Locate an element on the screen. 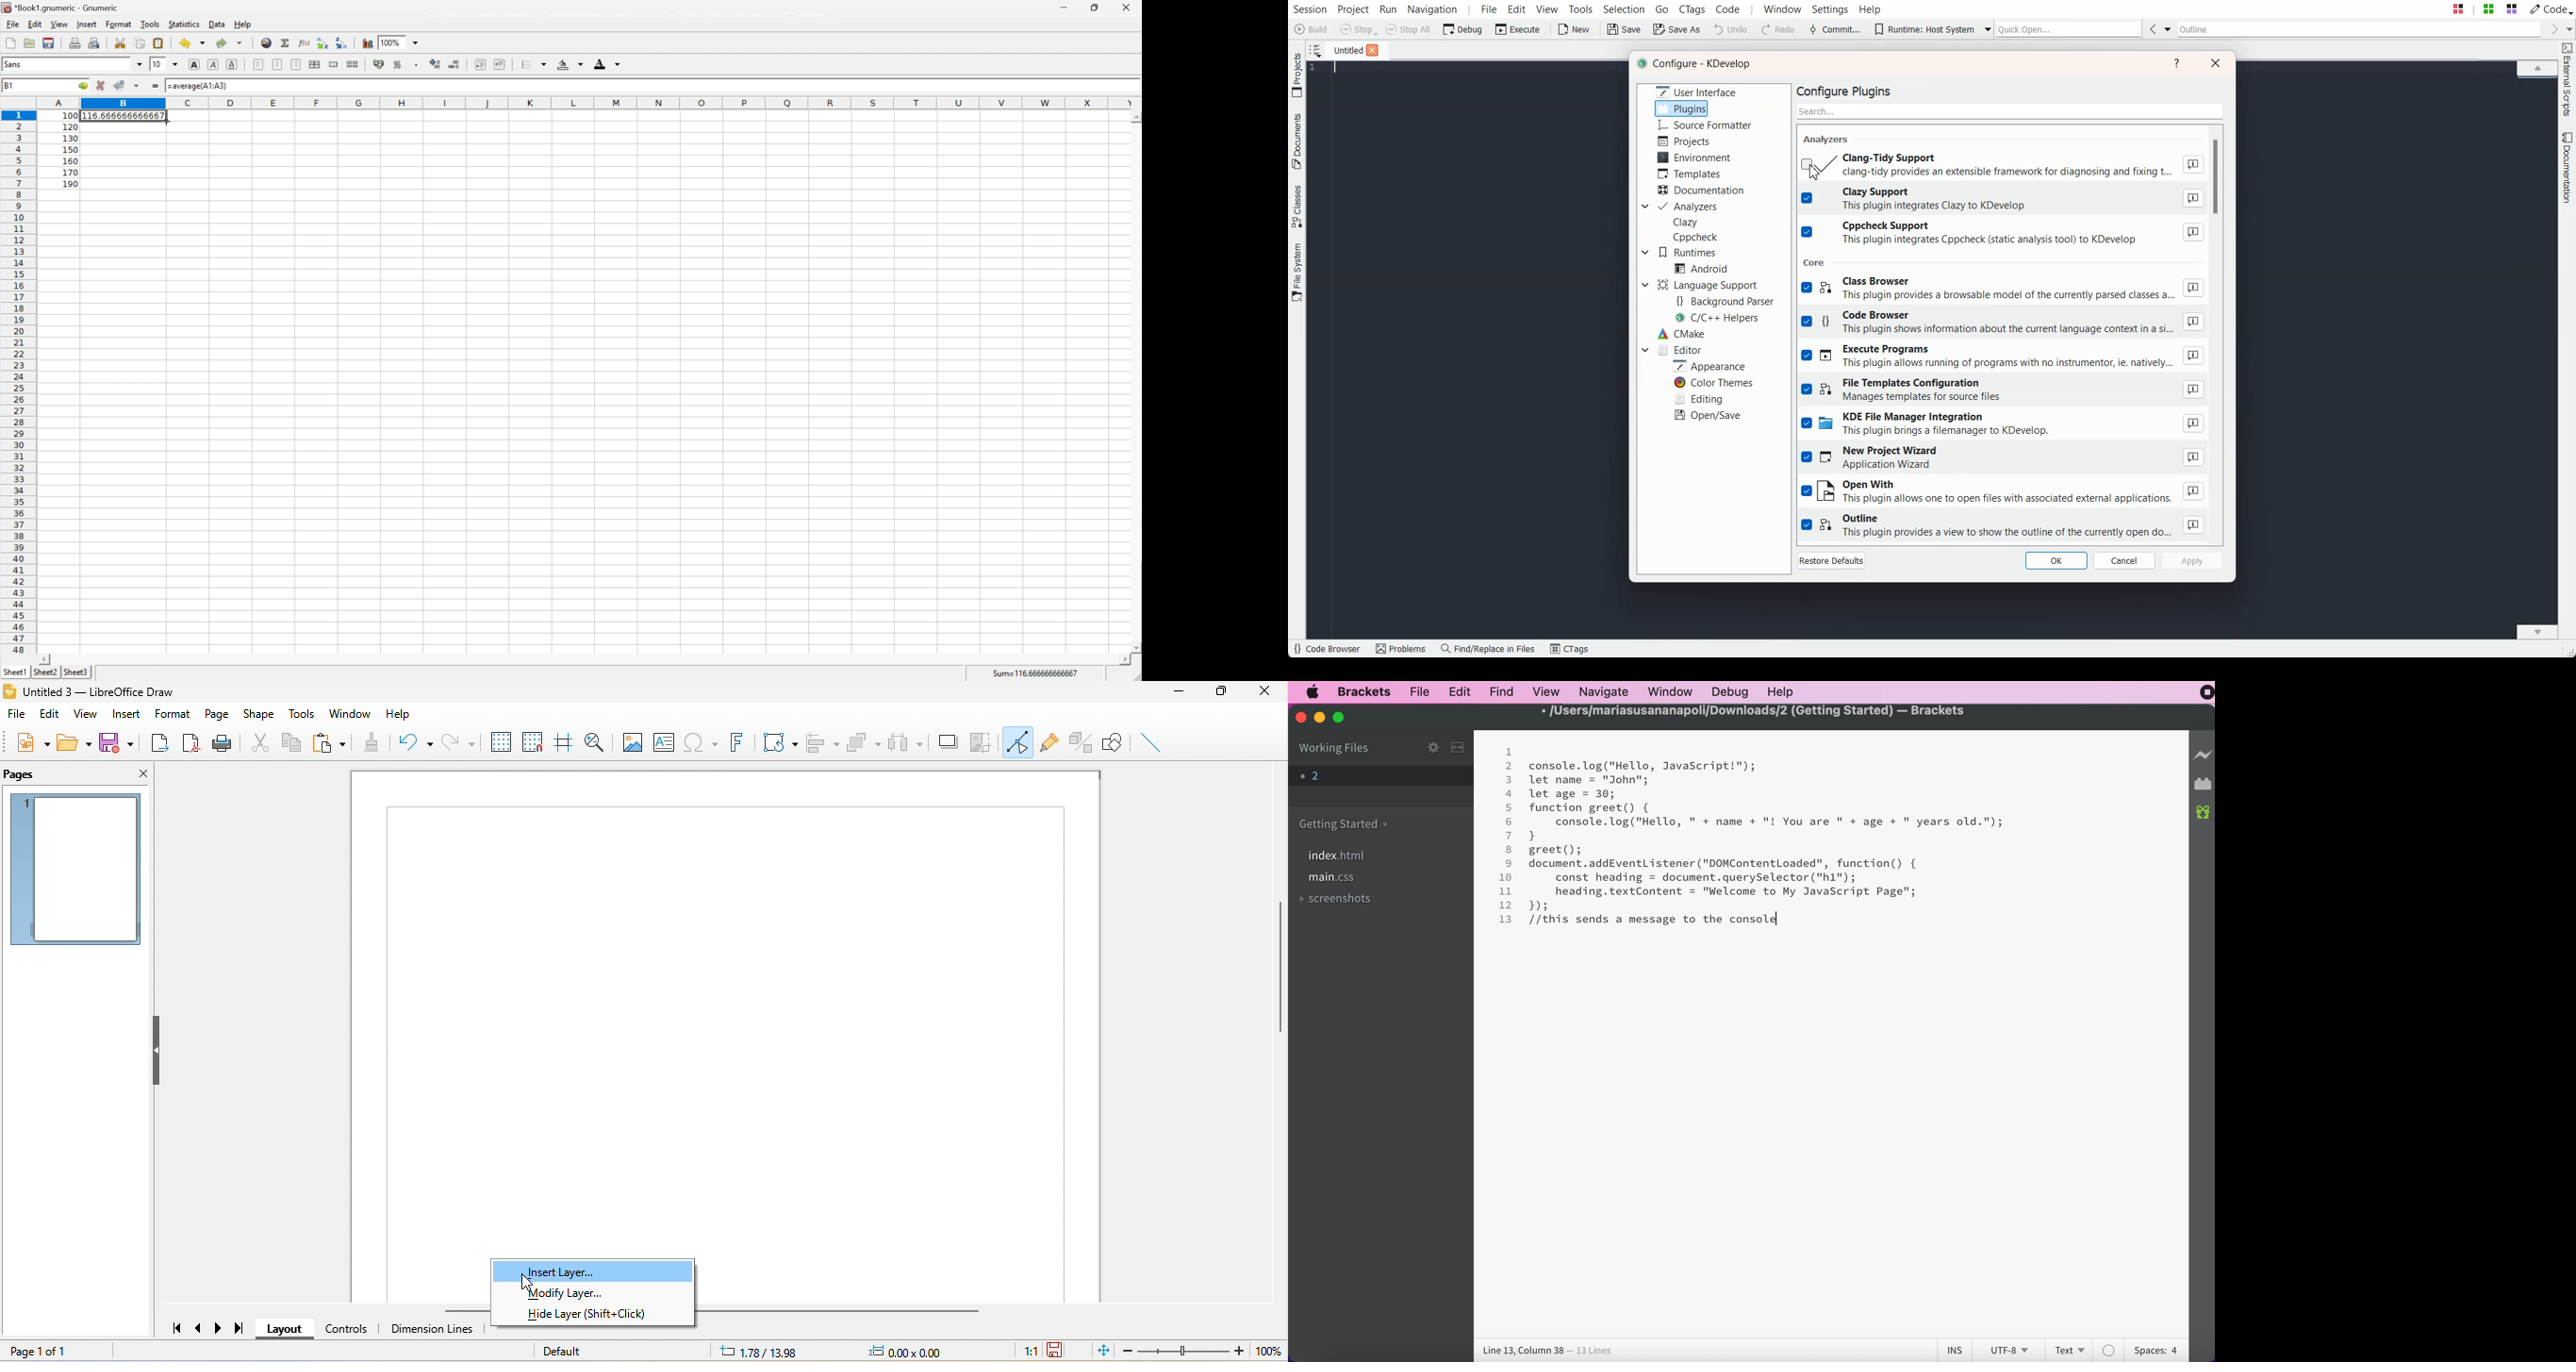 Image resolution: width=2576 pixels, height=1372 pixels. live preview is located at coordinates (2202, 755).